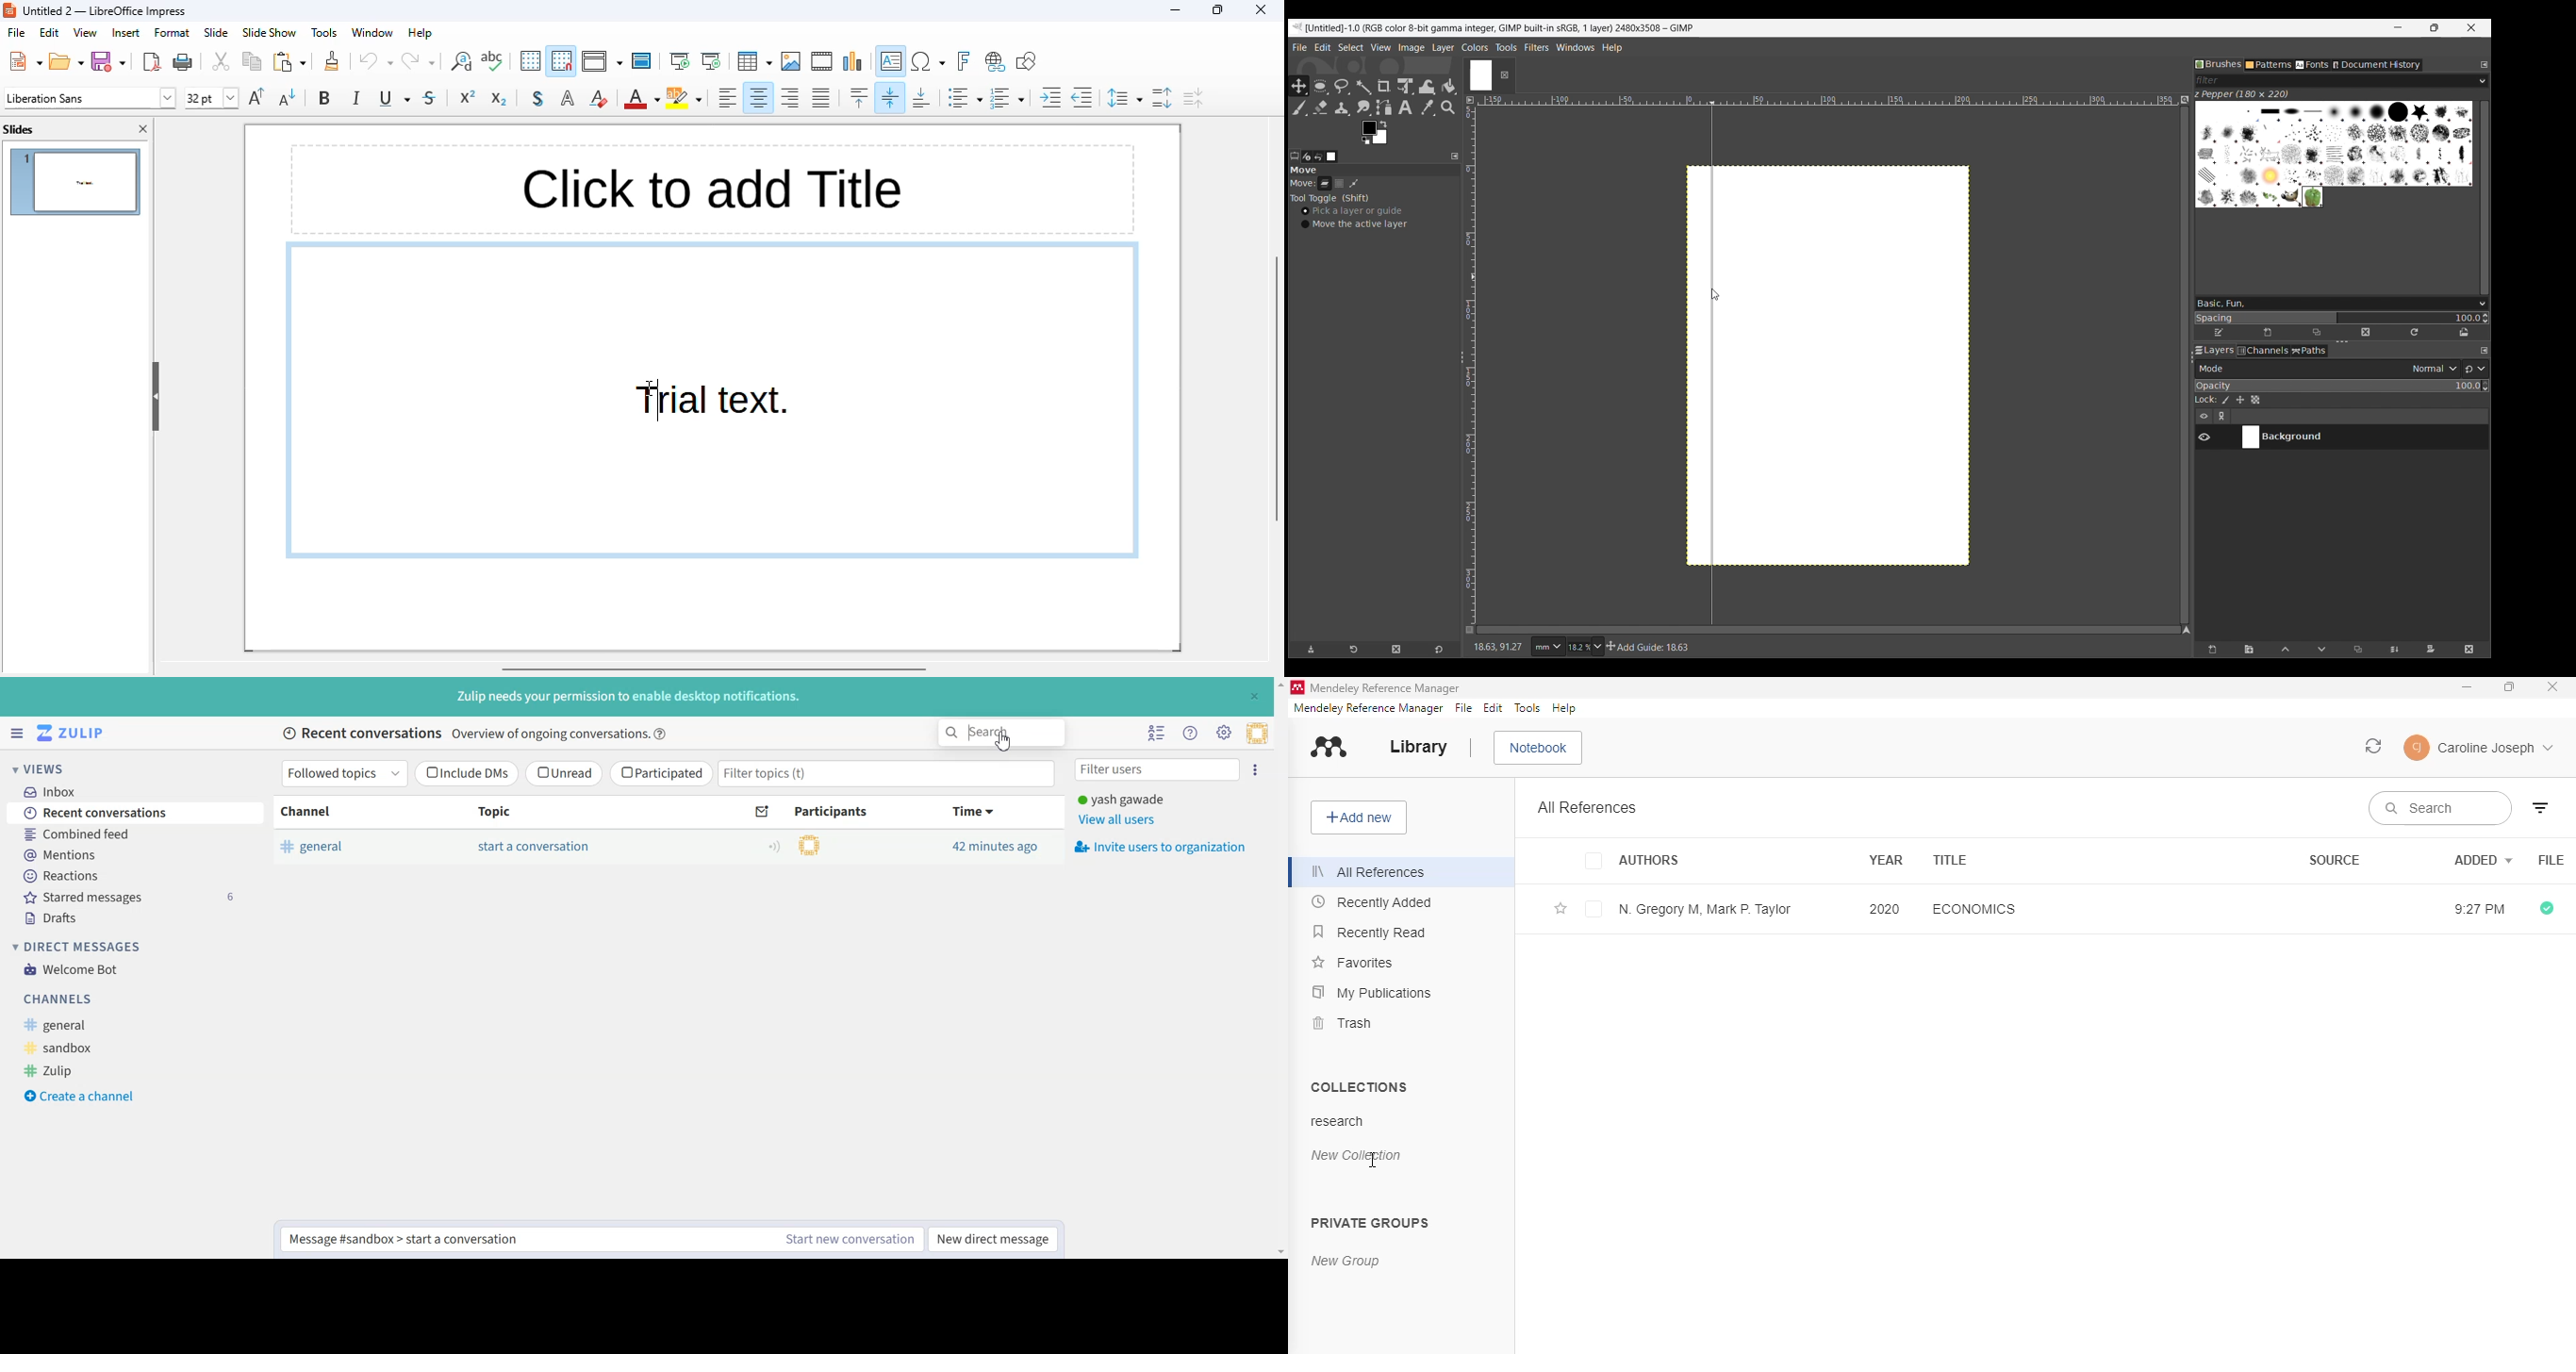 This screenshot has height=1372, width=2576. What do you see at coordinates (2510, 687) in the screenshot?
I see `maximize` at bounding box center [2510, 687].